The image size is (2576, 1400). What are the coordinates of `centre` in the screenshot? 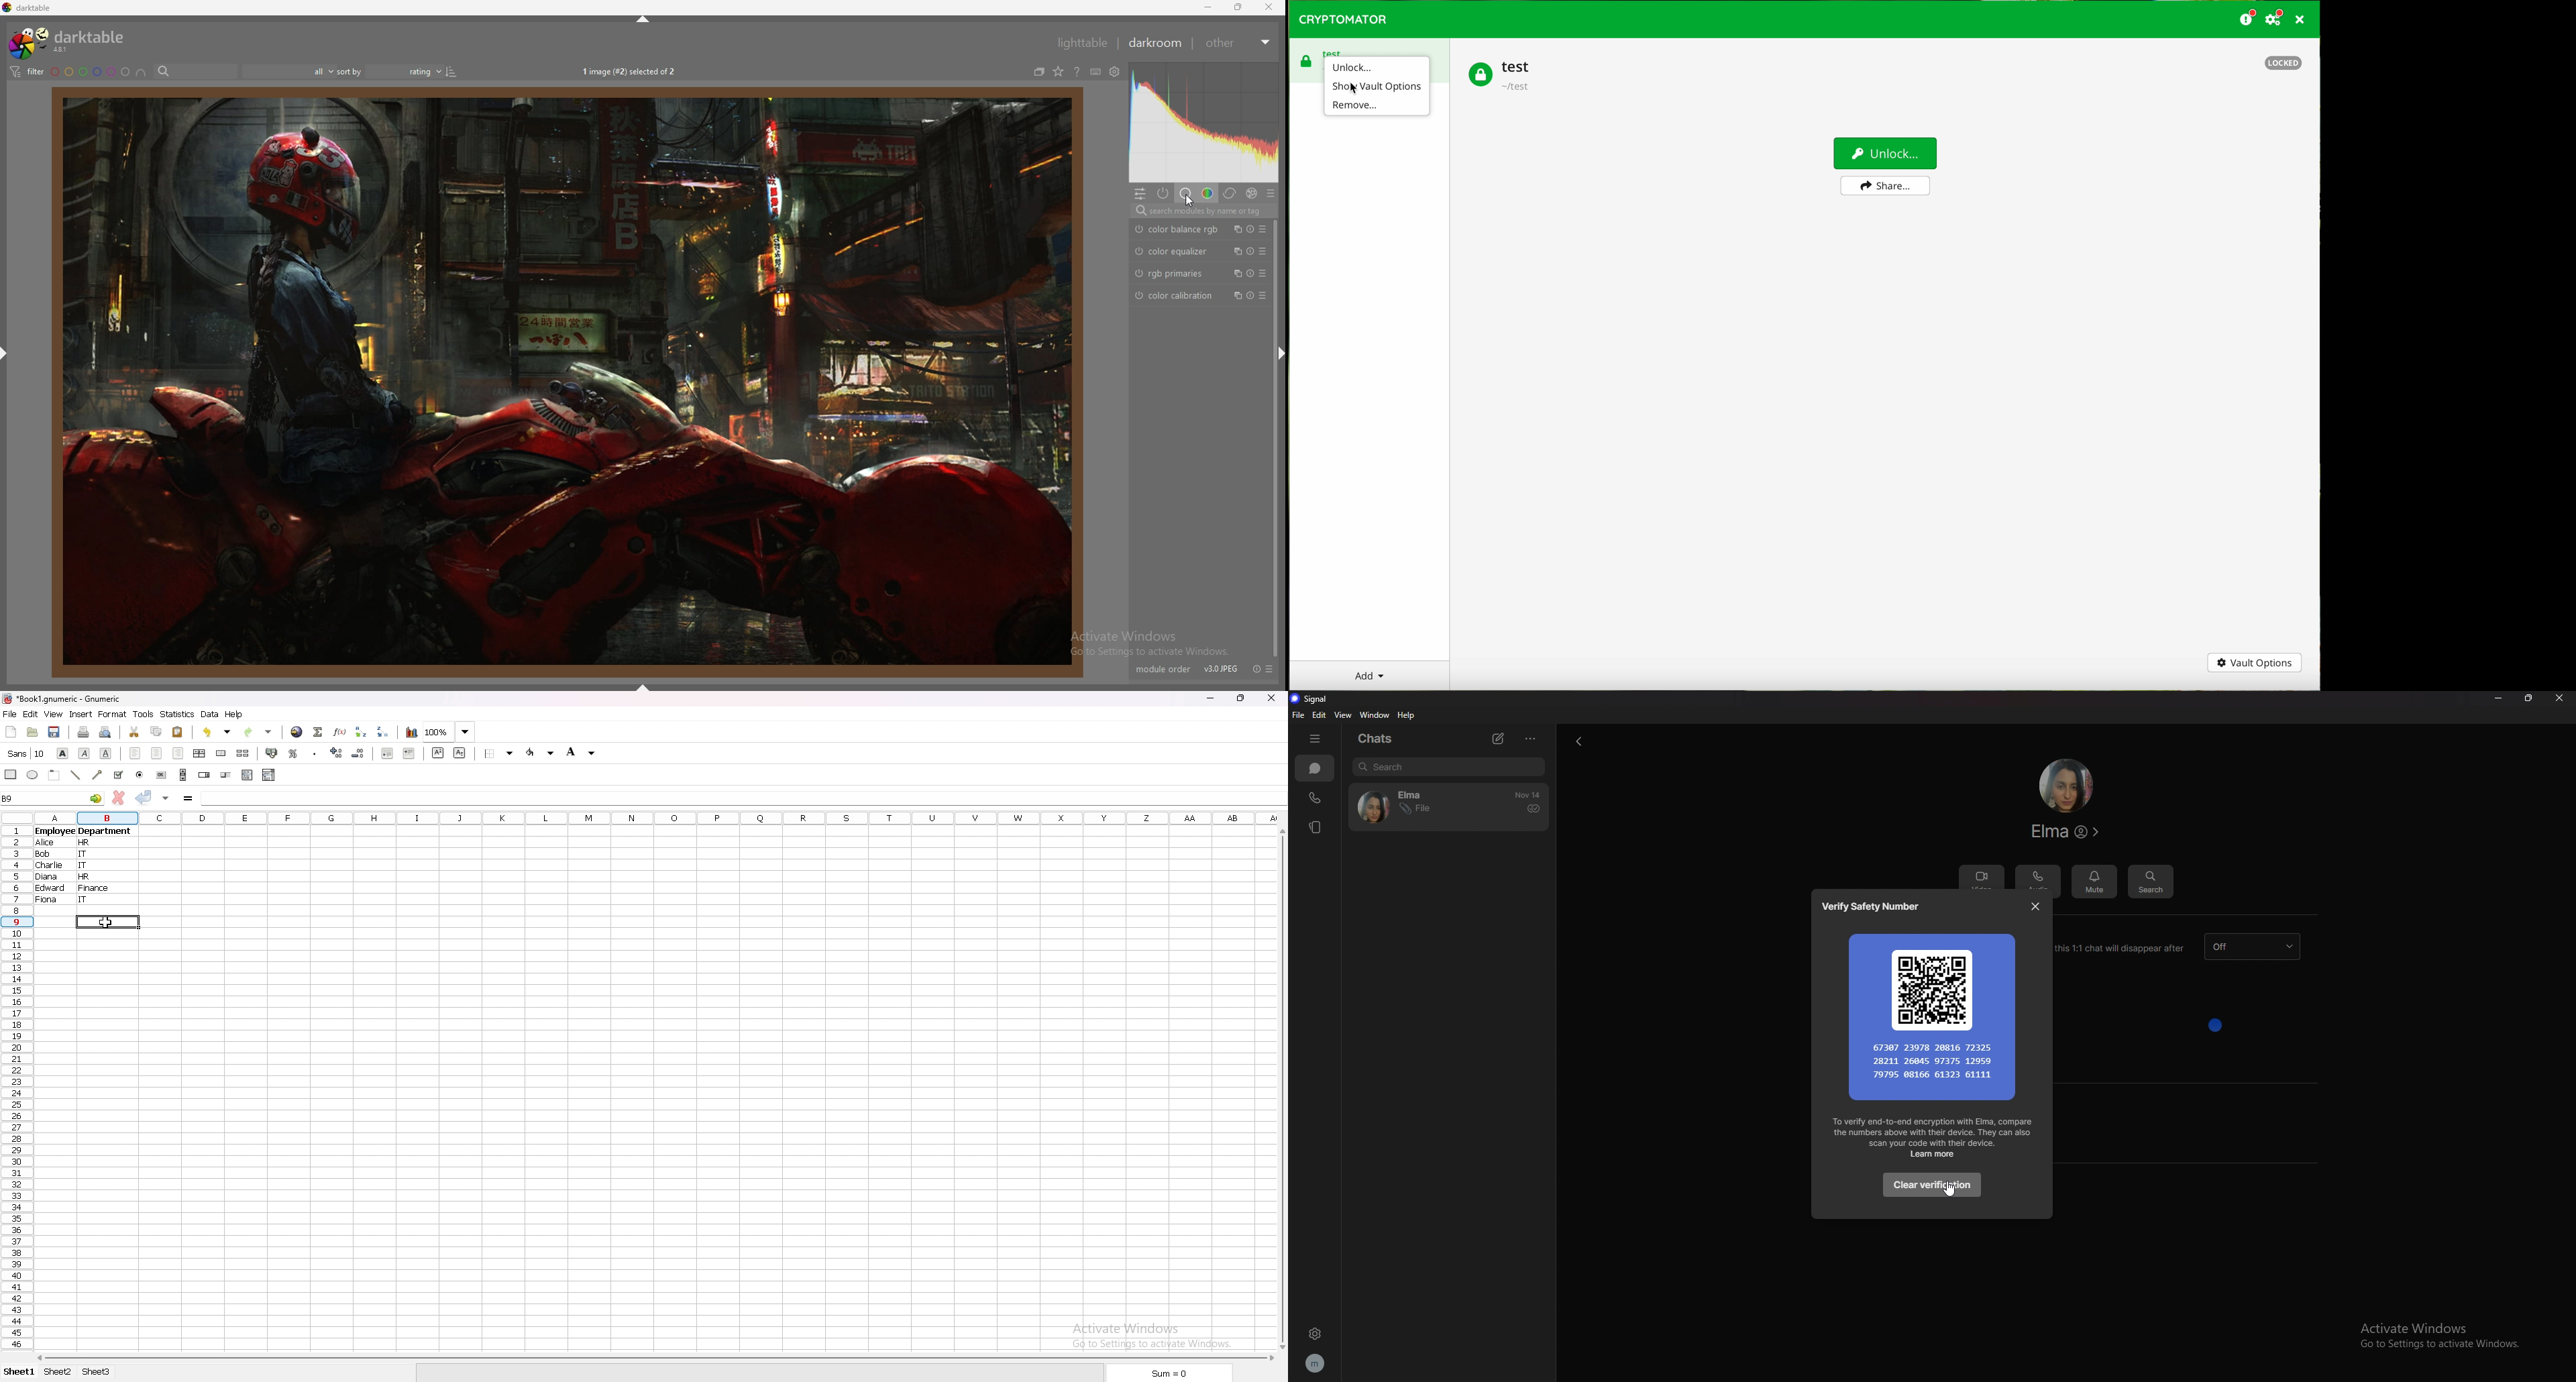 It's located at (157, 753).